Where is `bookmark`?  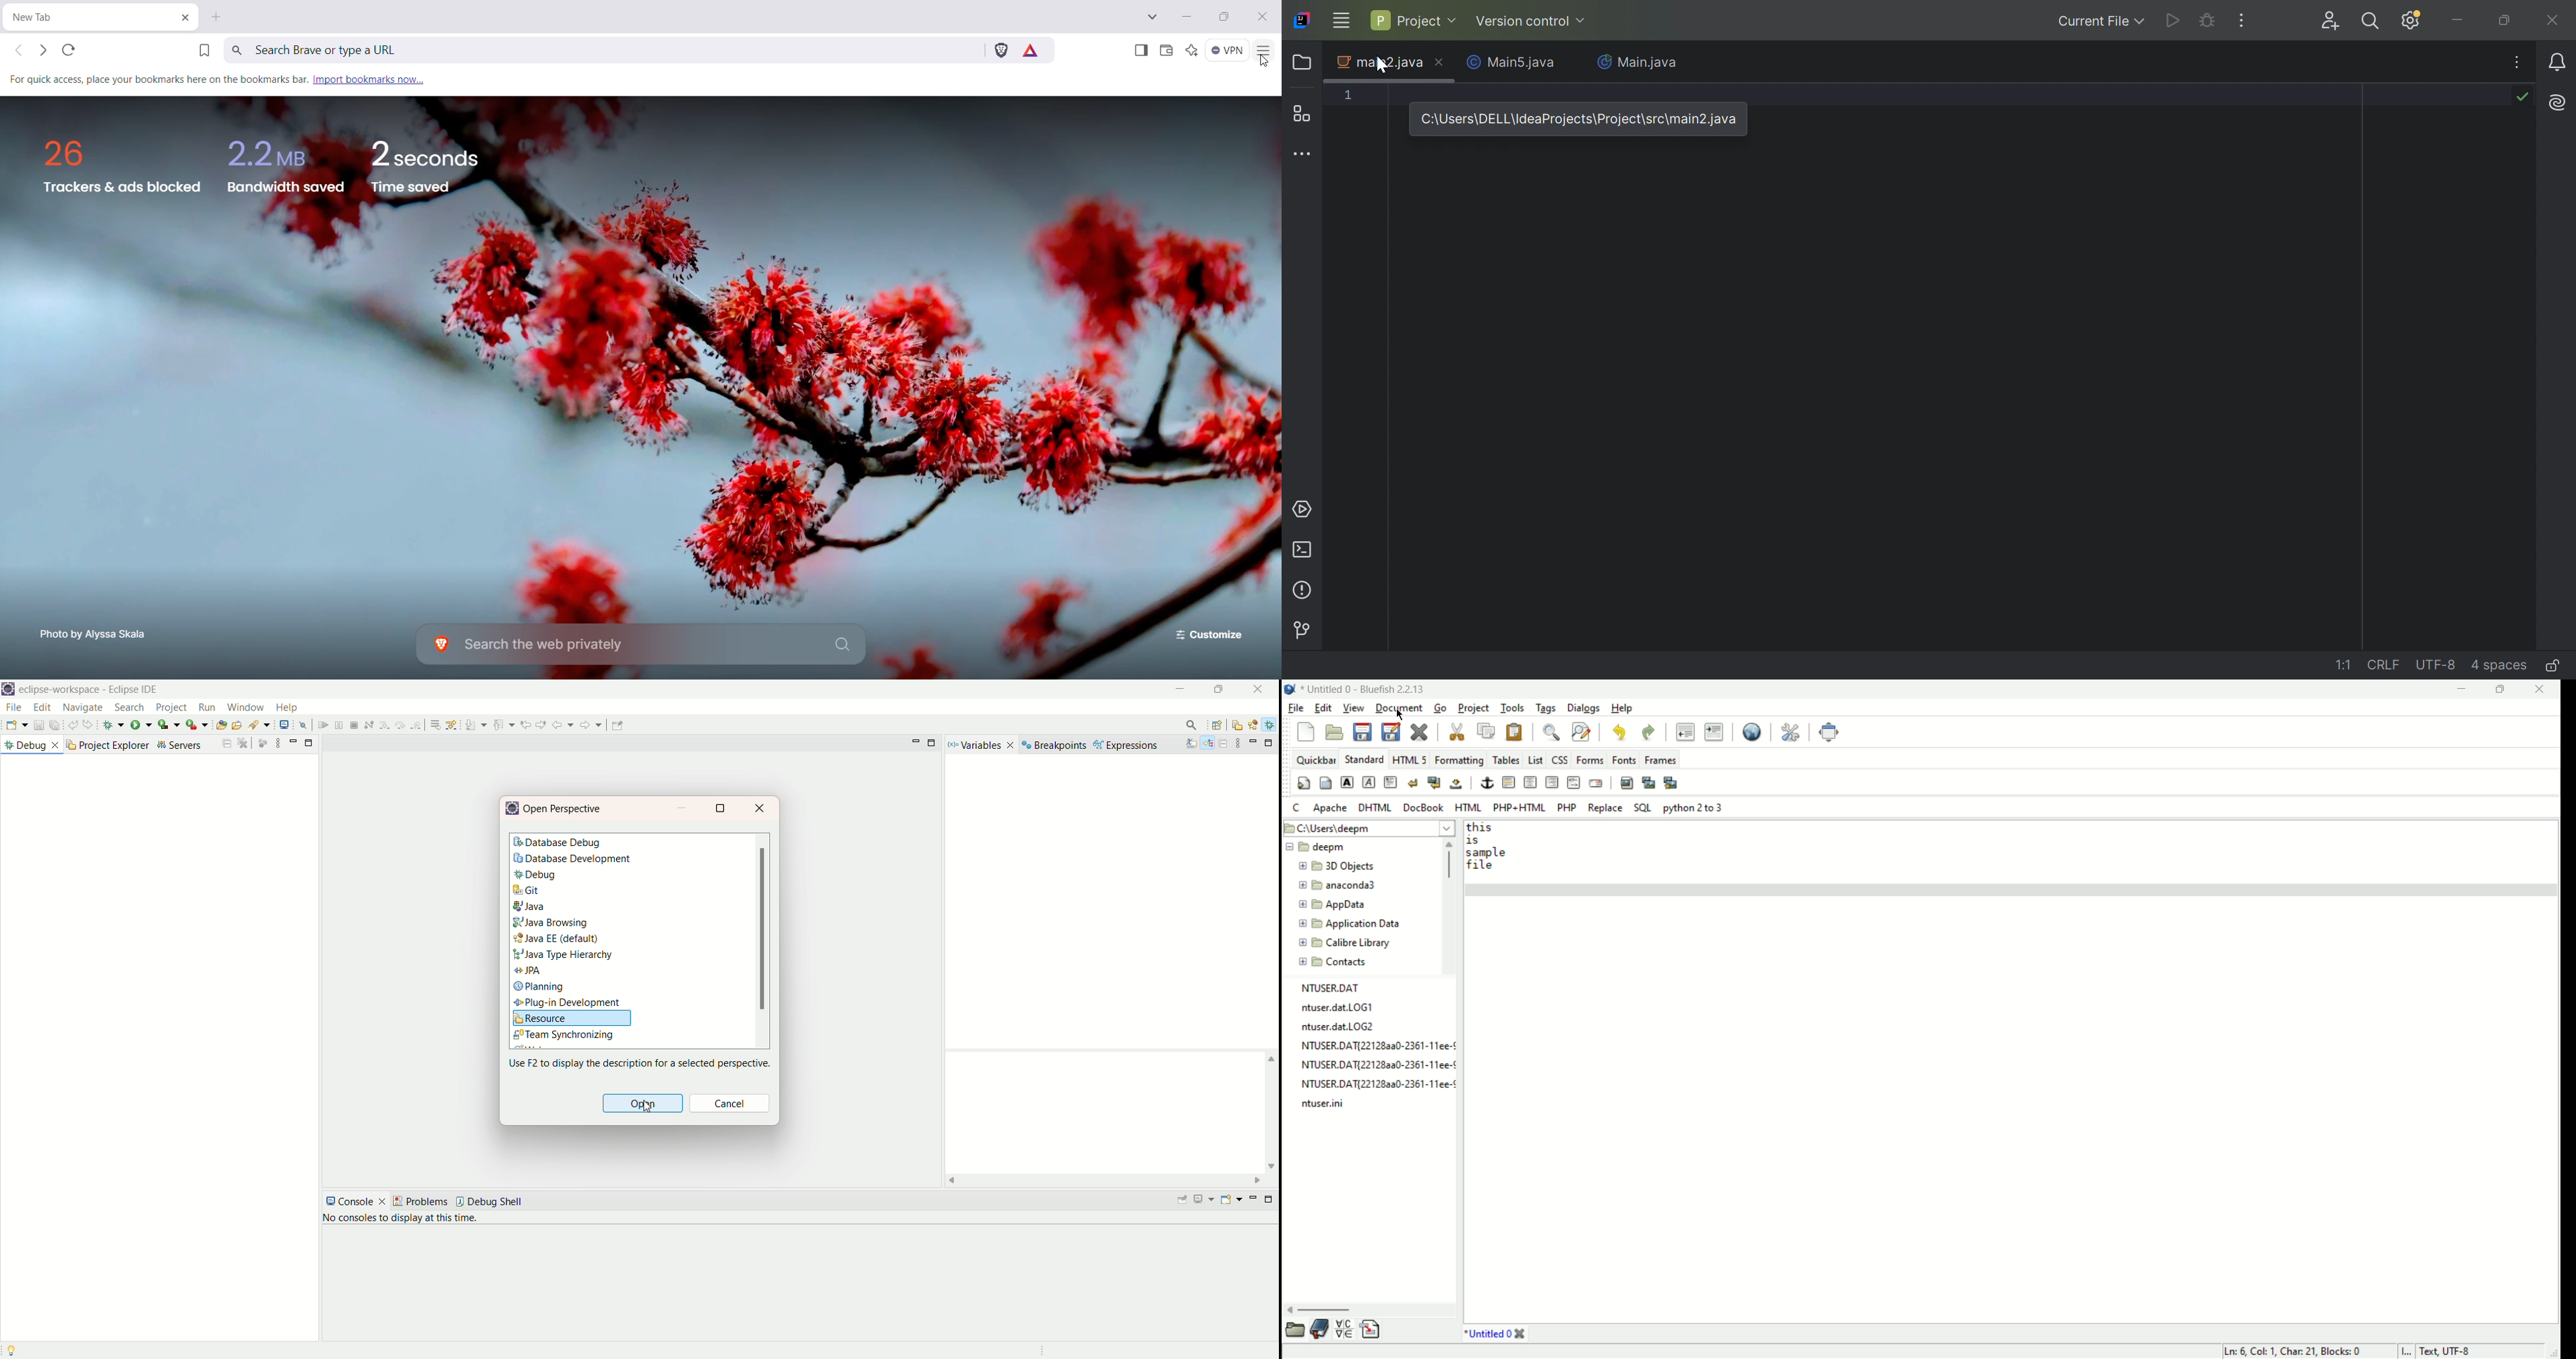
bookmark is located at coordinates (1319, 1329).